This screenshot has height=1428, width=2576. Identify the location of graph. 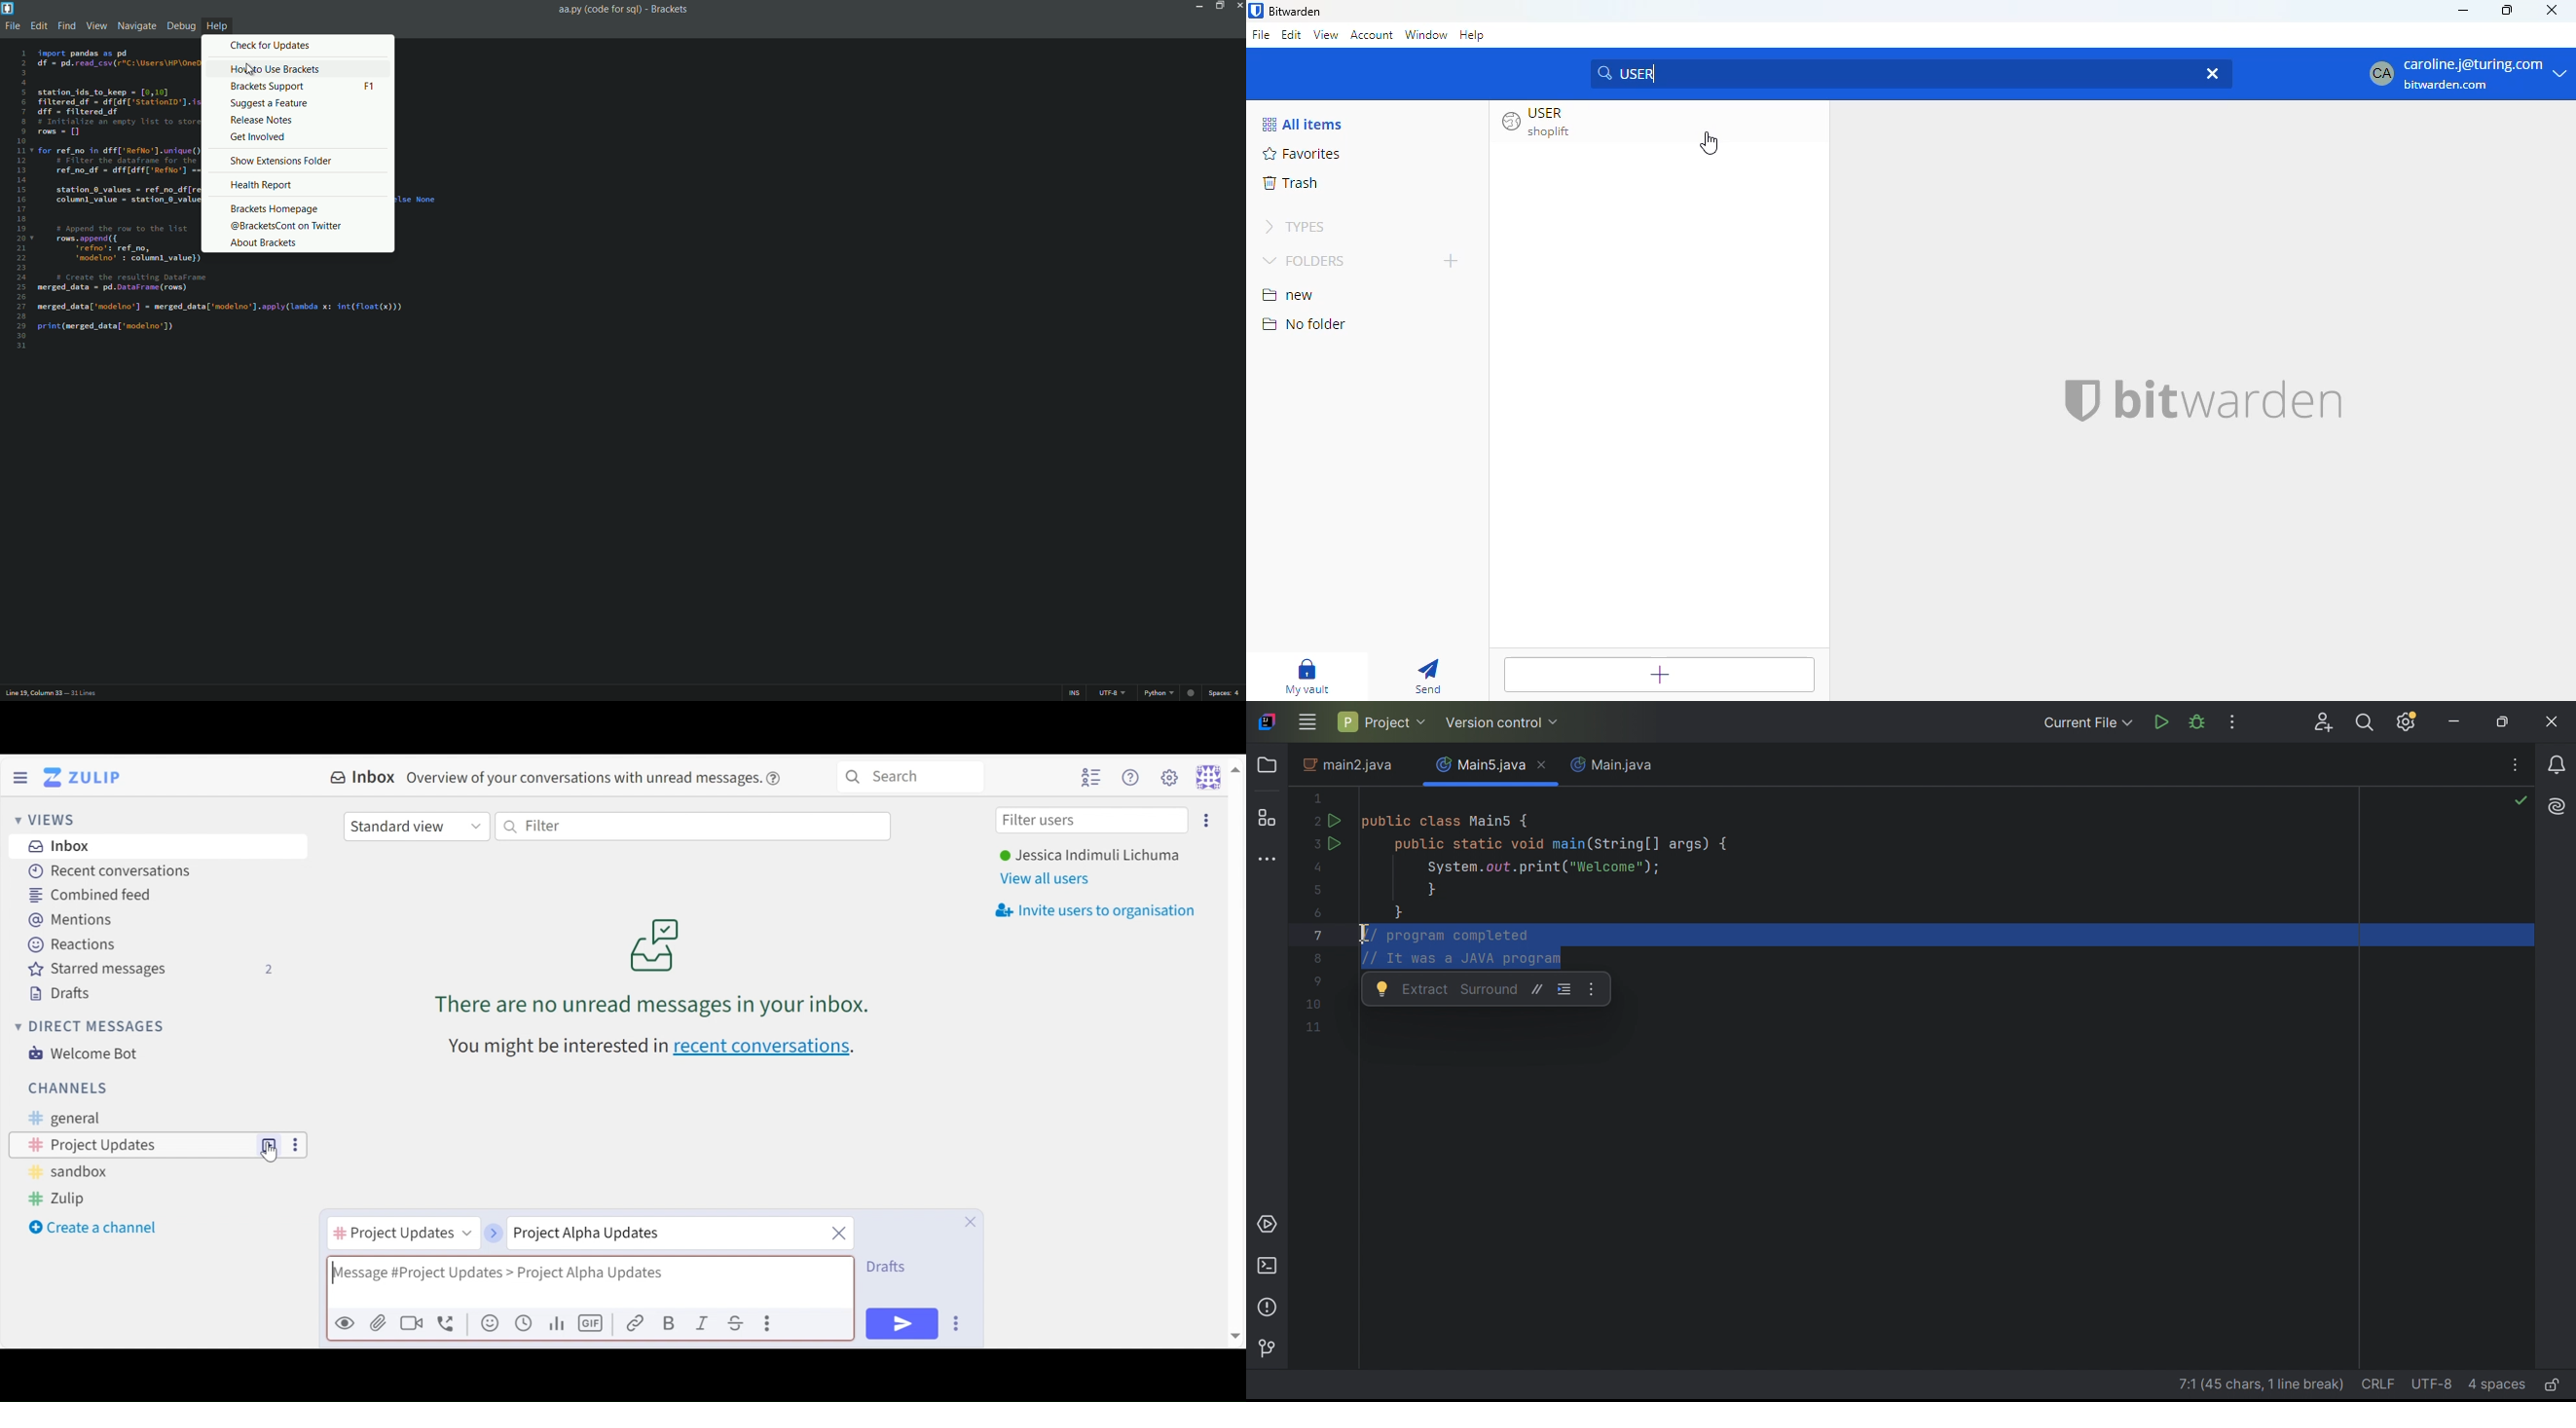
(559, 1323).